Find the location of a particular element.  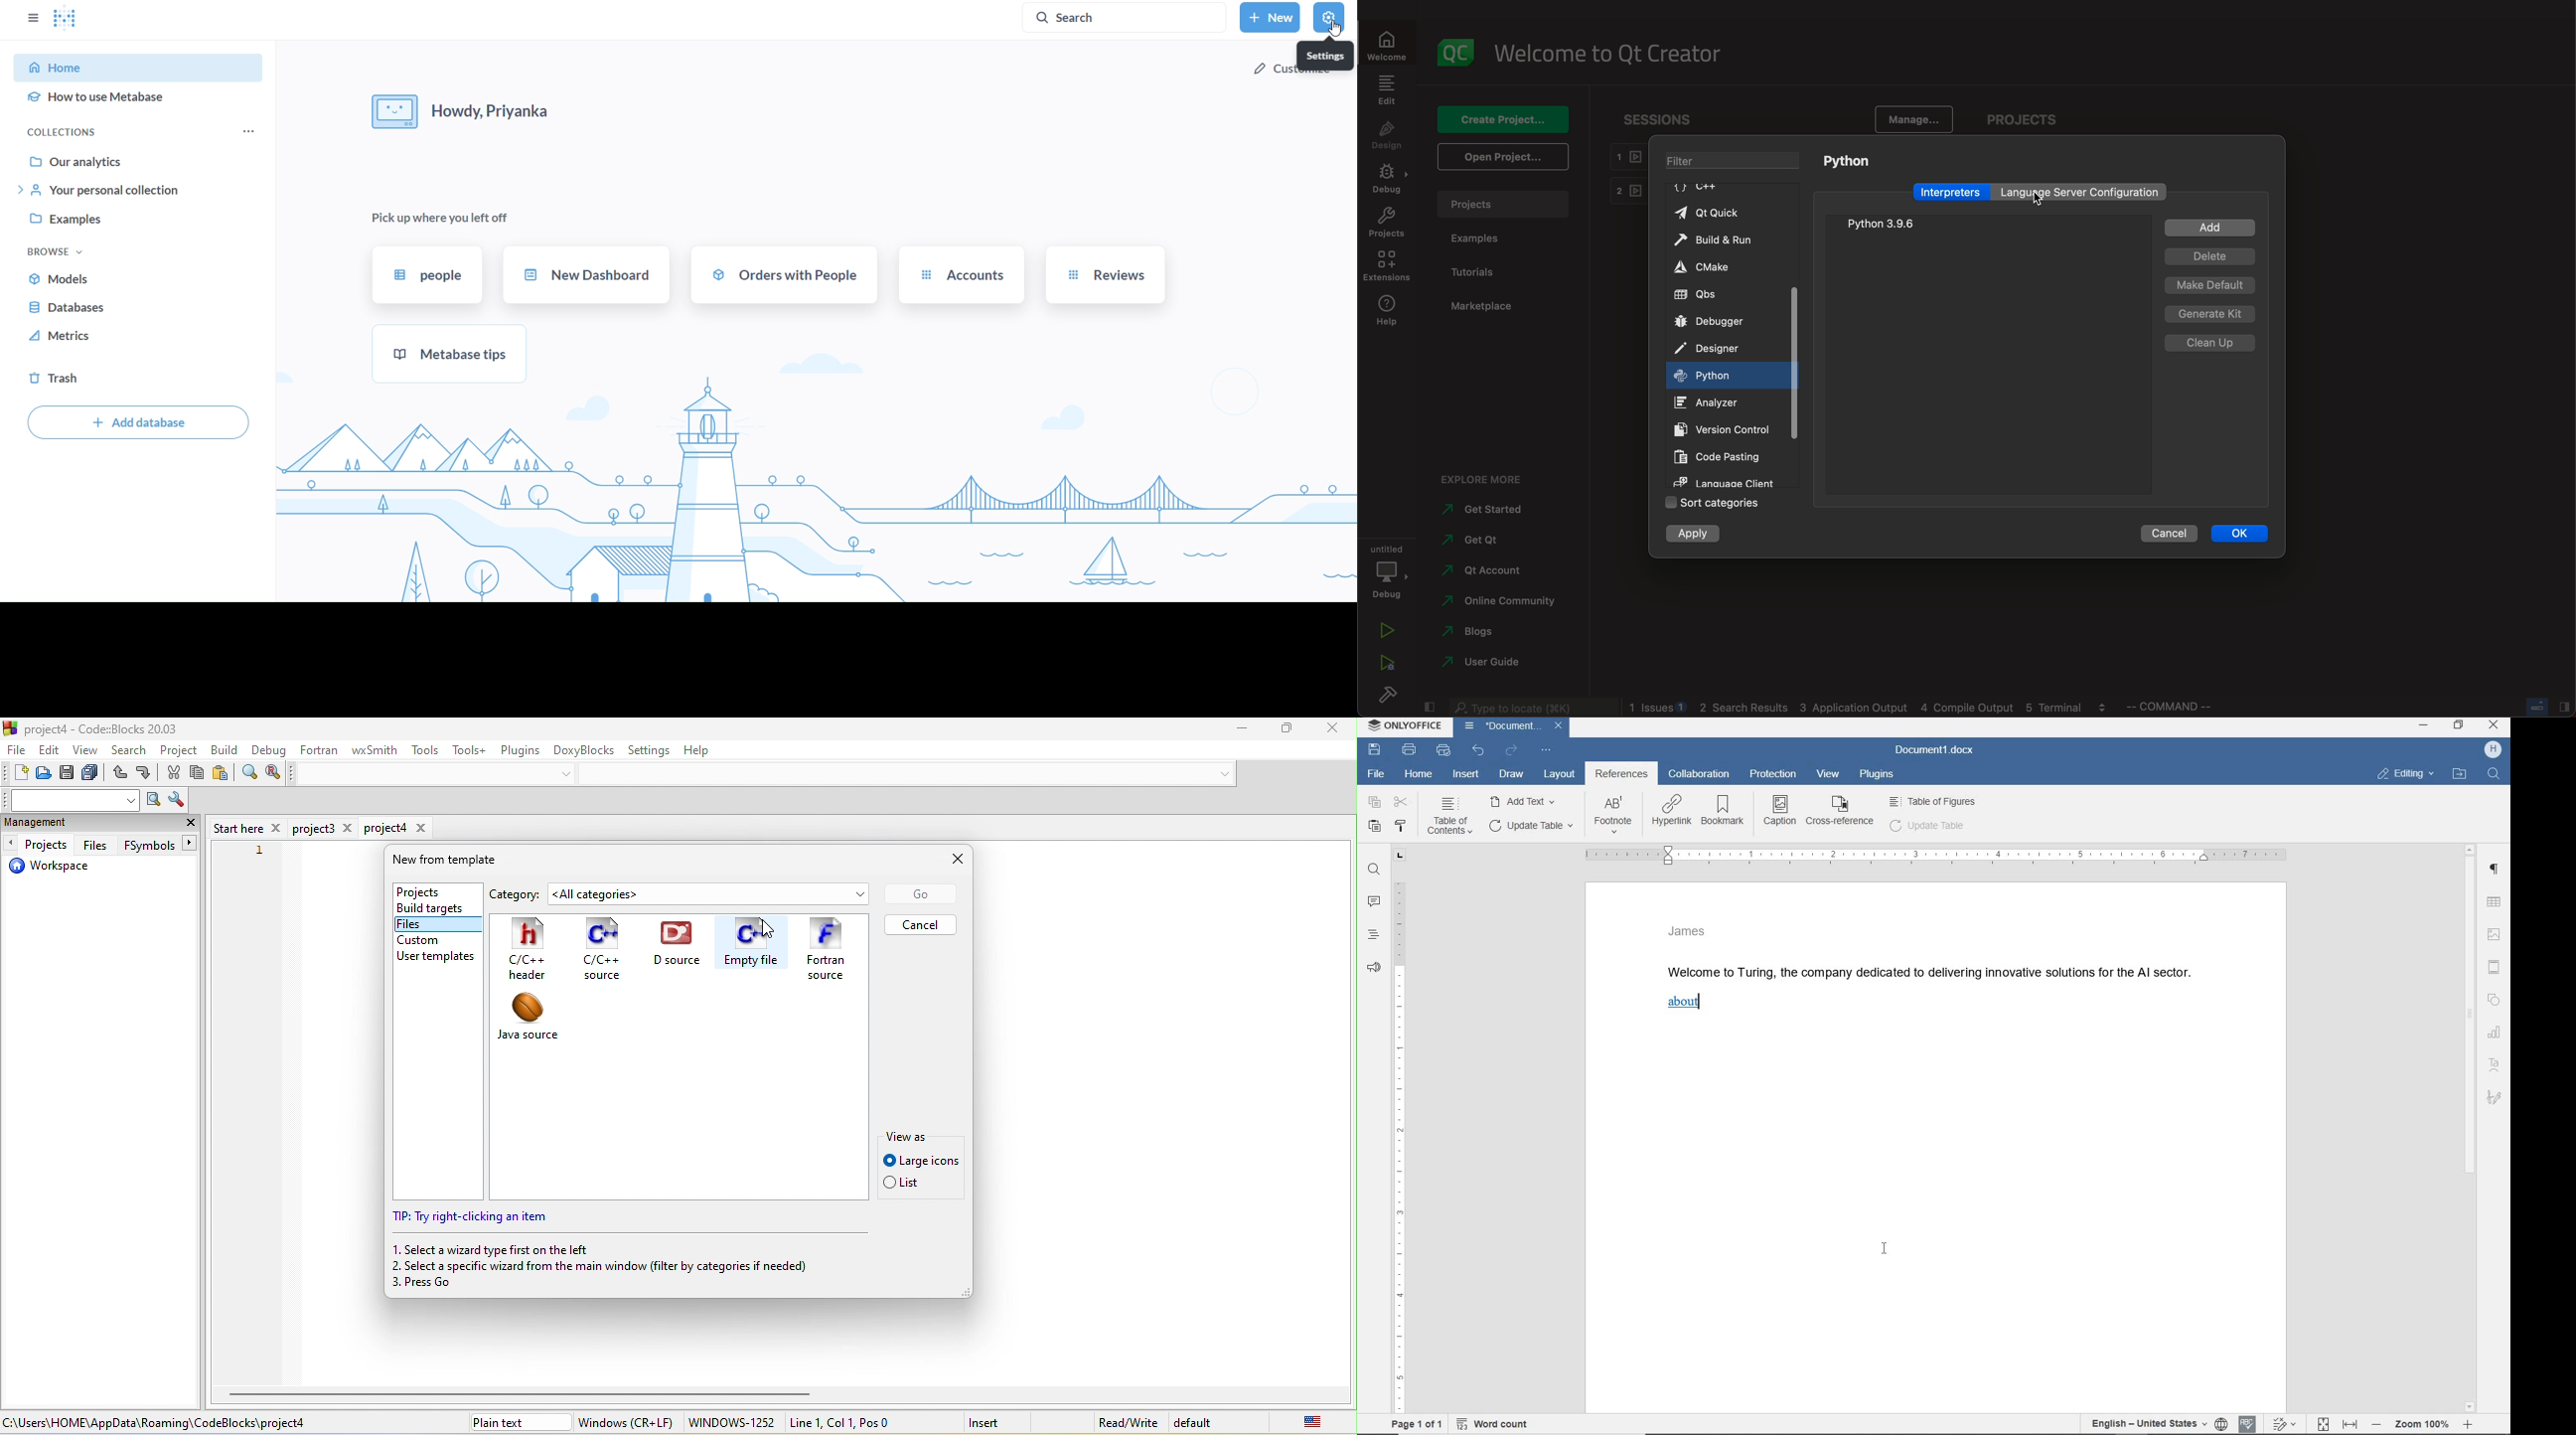

cut is located at coordinates (175, 774).